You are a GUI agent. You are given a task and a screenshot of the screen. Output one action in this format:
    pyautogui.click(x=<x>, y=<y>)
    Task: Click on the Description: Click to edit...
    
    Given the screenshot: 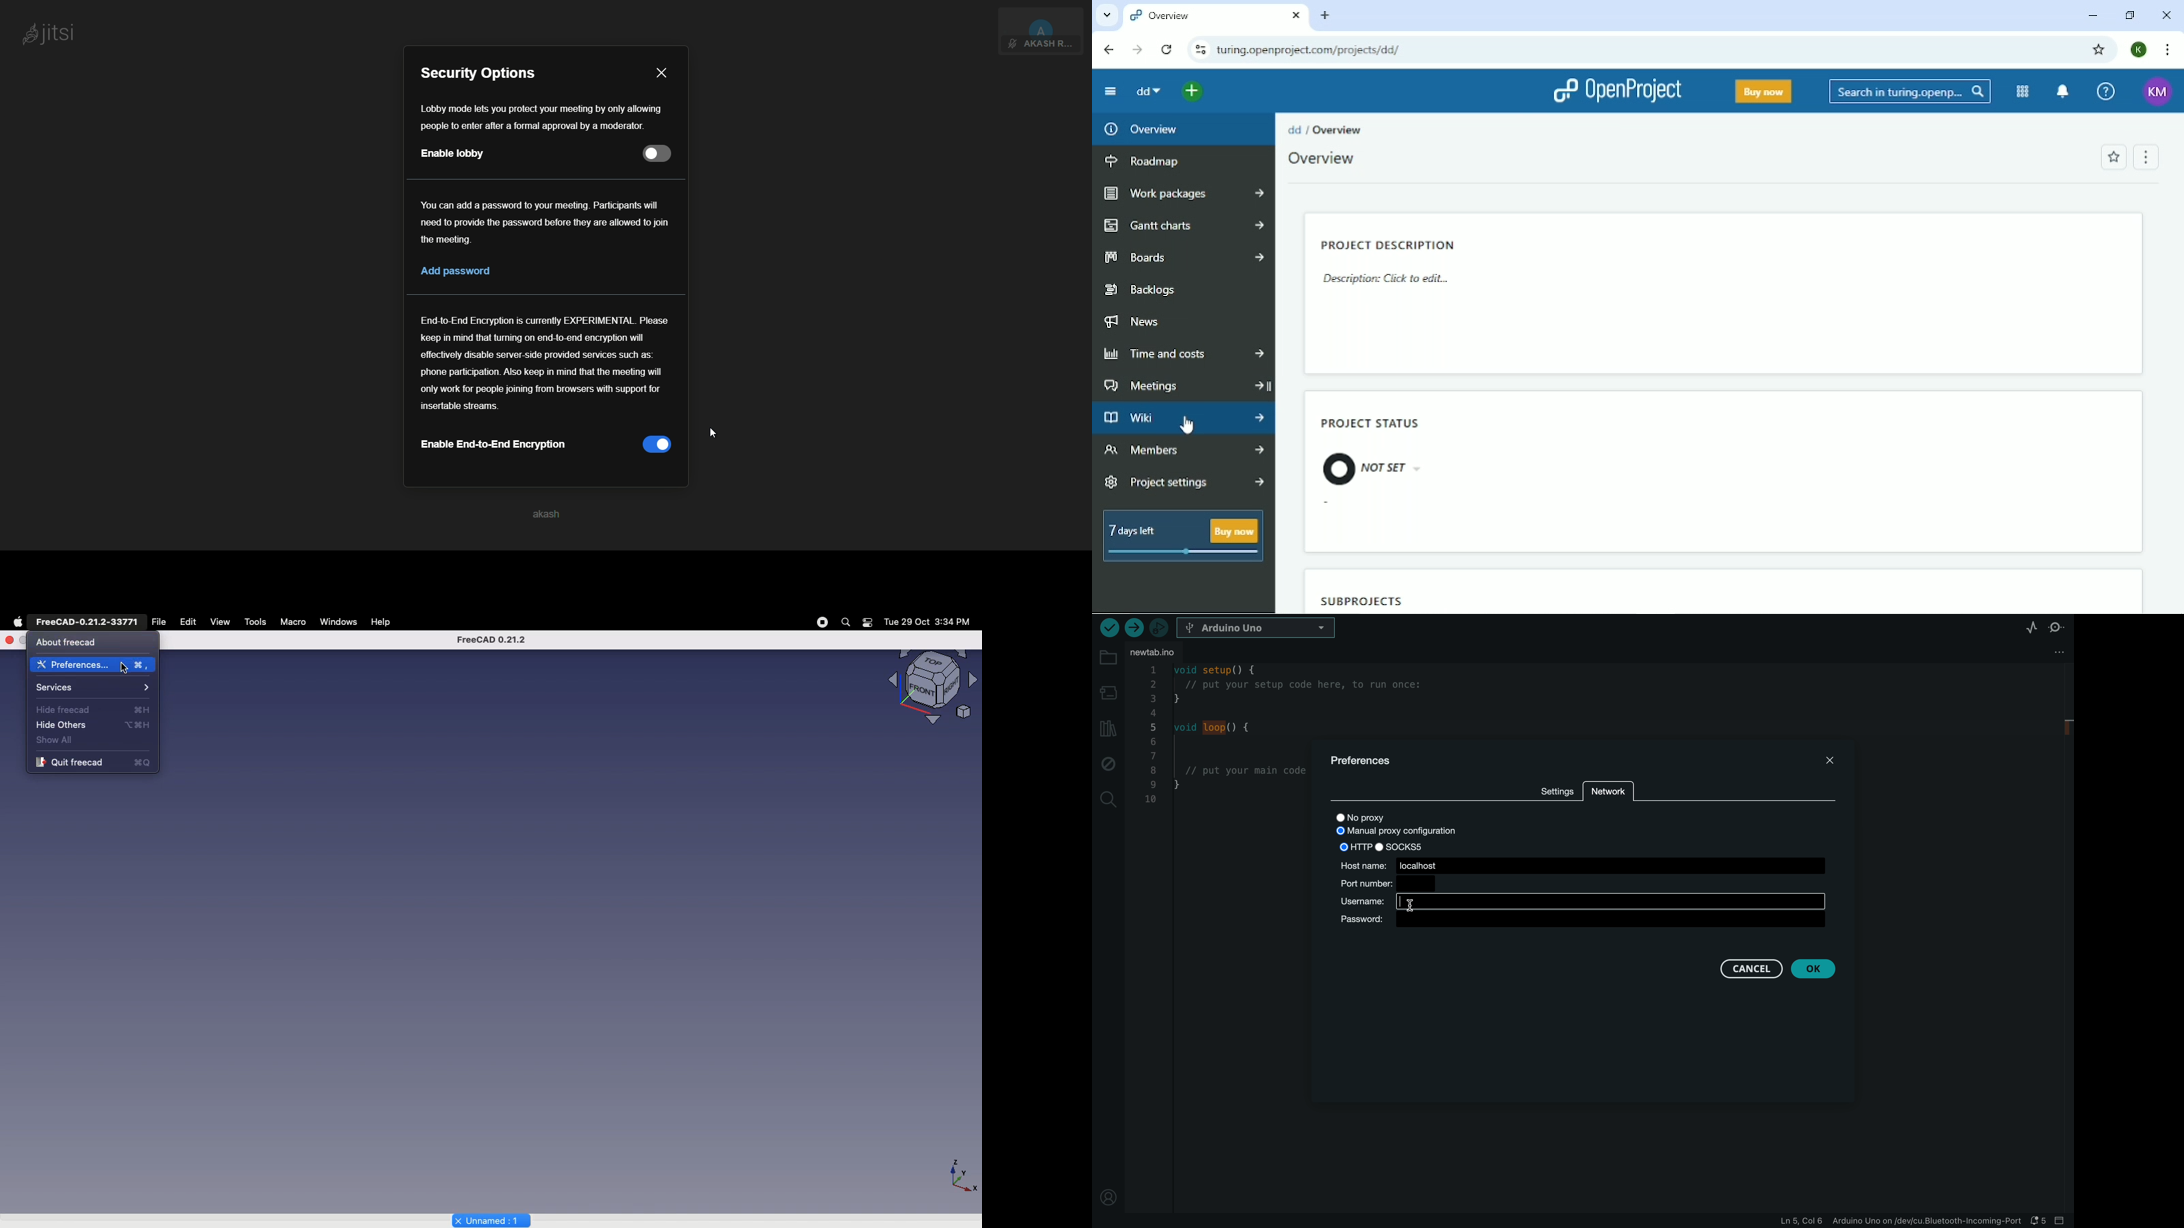 What is the action you would take?
    pyautogui.click(x=1388, y=277)
    